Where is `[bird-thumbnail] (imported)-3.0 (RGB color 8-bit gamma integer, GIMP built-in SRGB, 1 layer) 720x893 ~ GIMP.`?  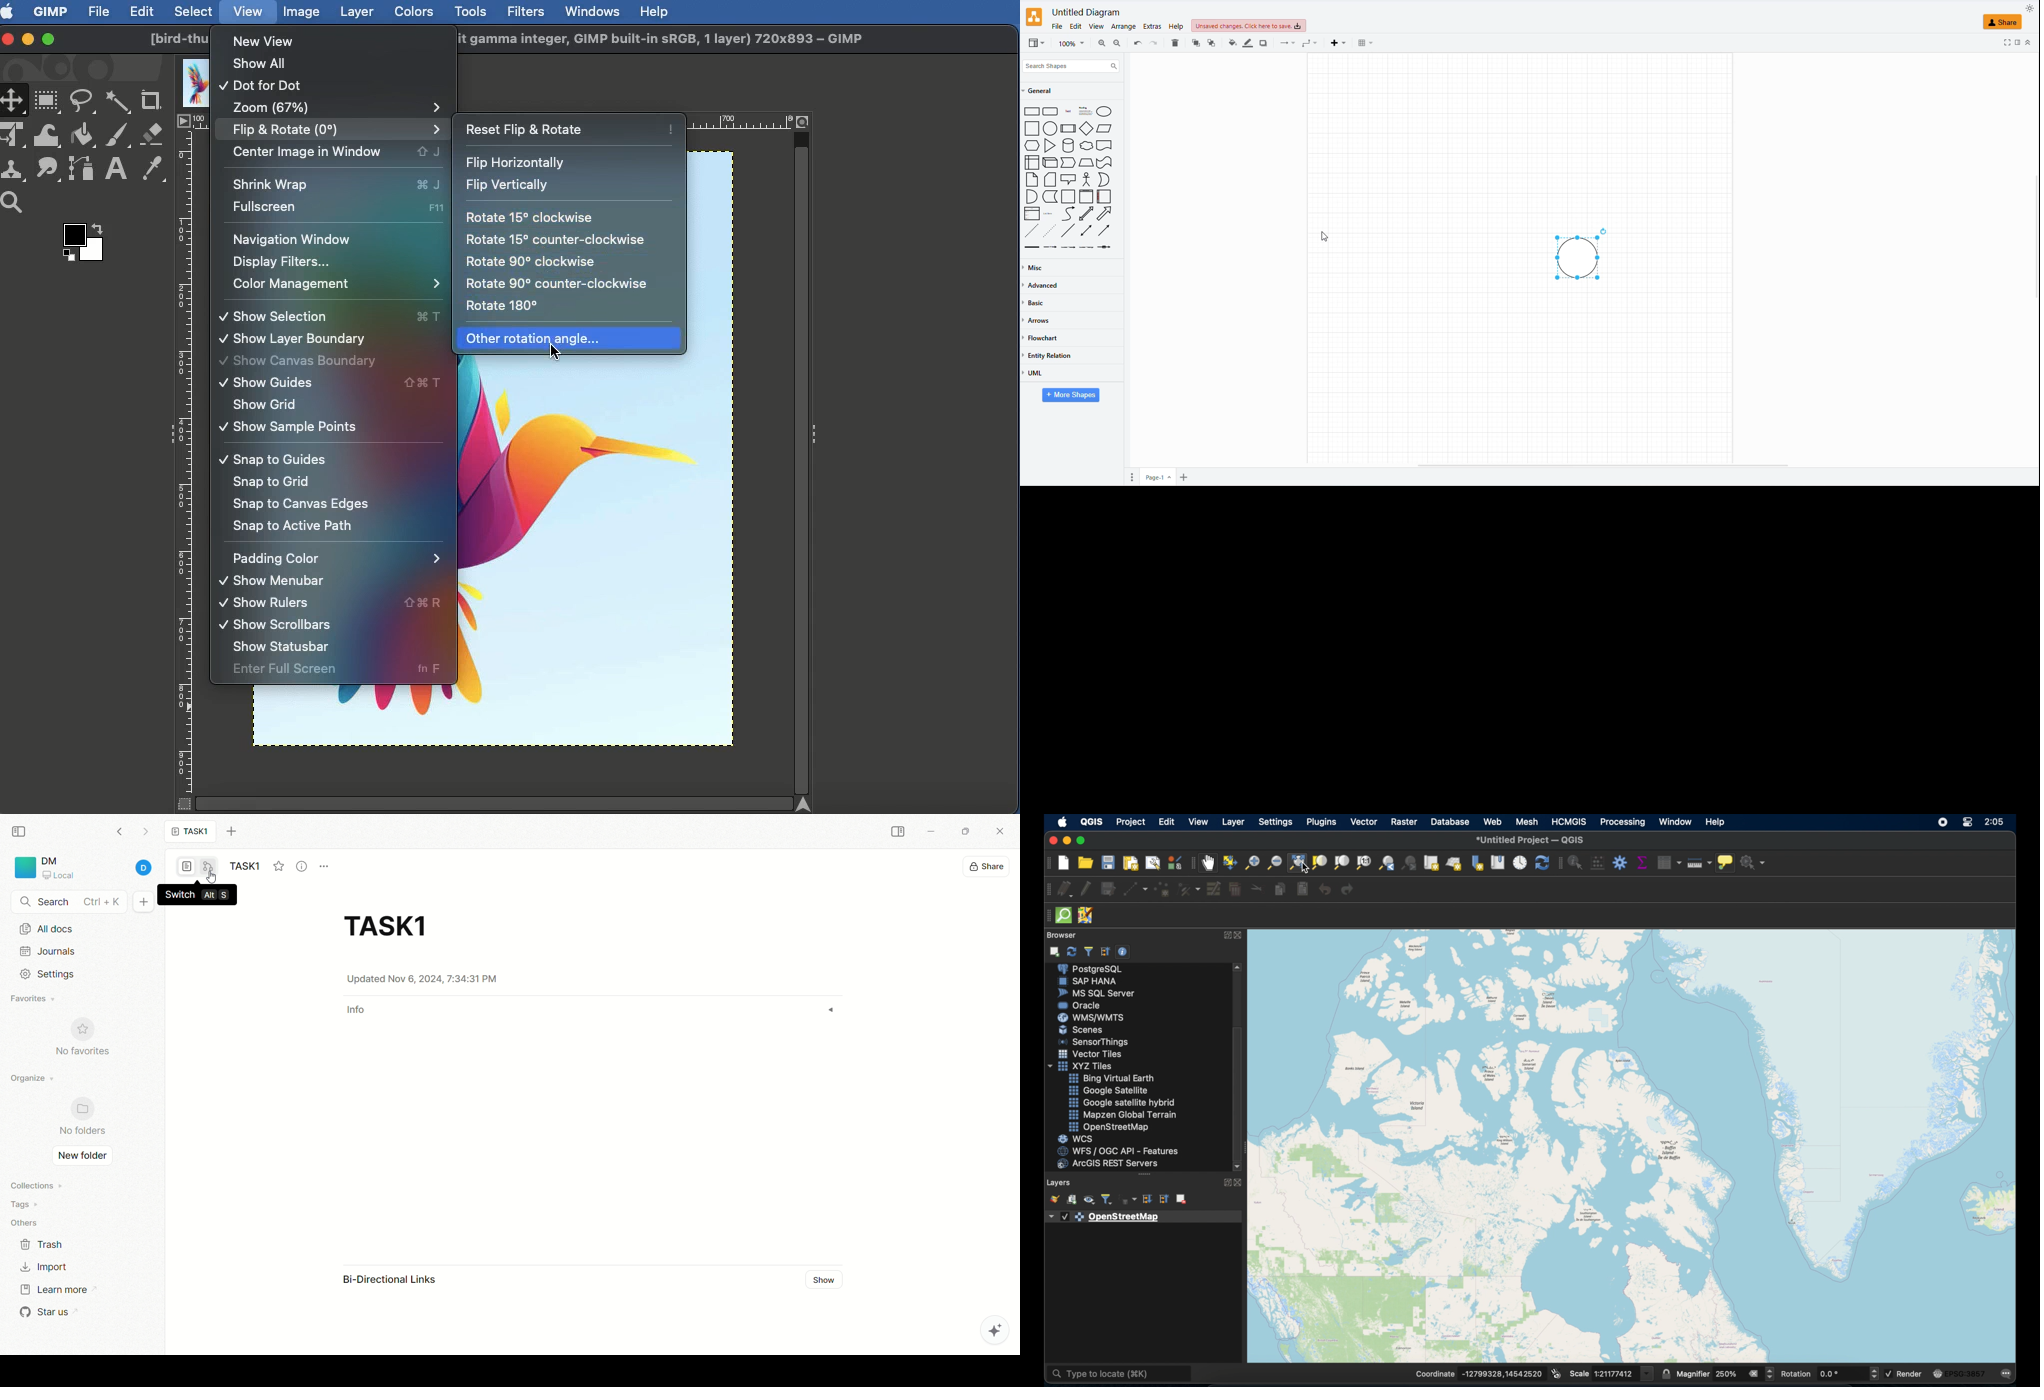 [bird-thumbnail] (imported)-3.0 (RGB color 8-bit gamma integer, GIMP built-in SRGB, 1 layer) 720x893 ~ GIMP. is located at coordinates (670, 40).